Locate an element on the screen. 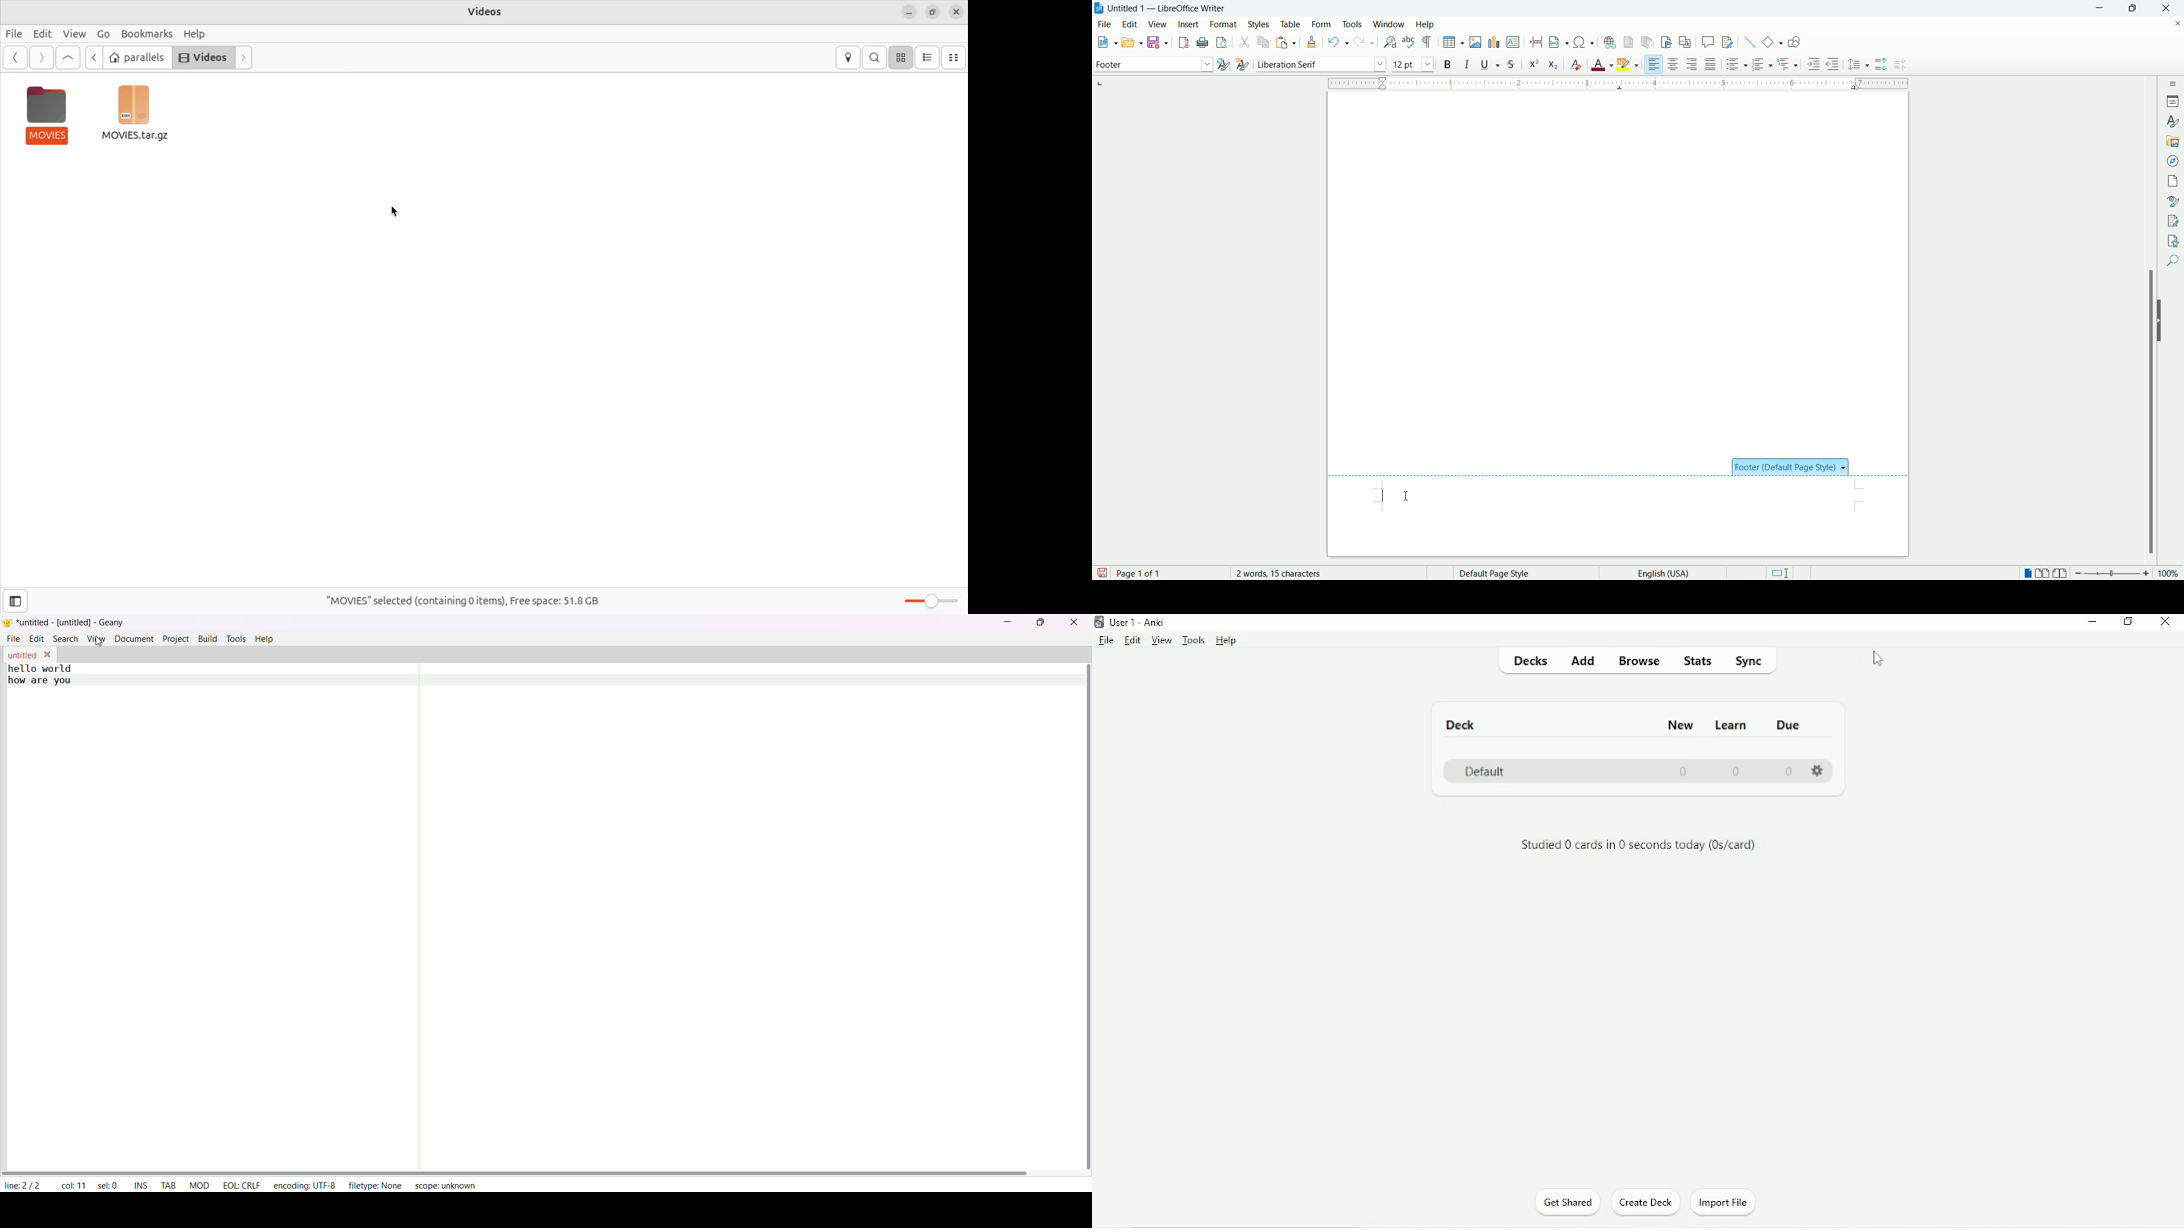 This screenshot has width=2184, height=1232. Due is located at coordinates (1791, 725).